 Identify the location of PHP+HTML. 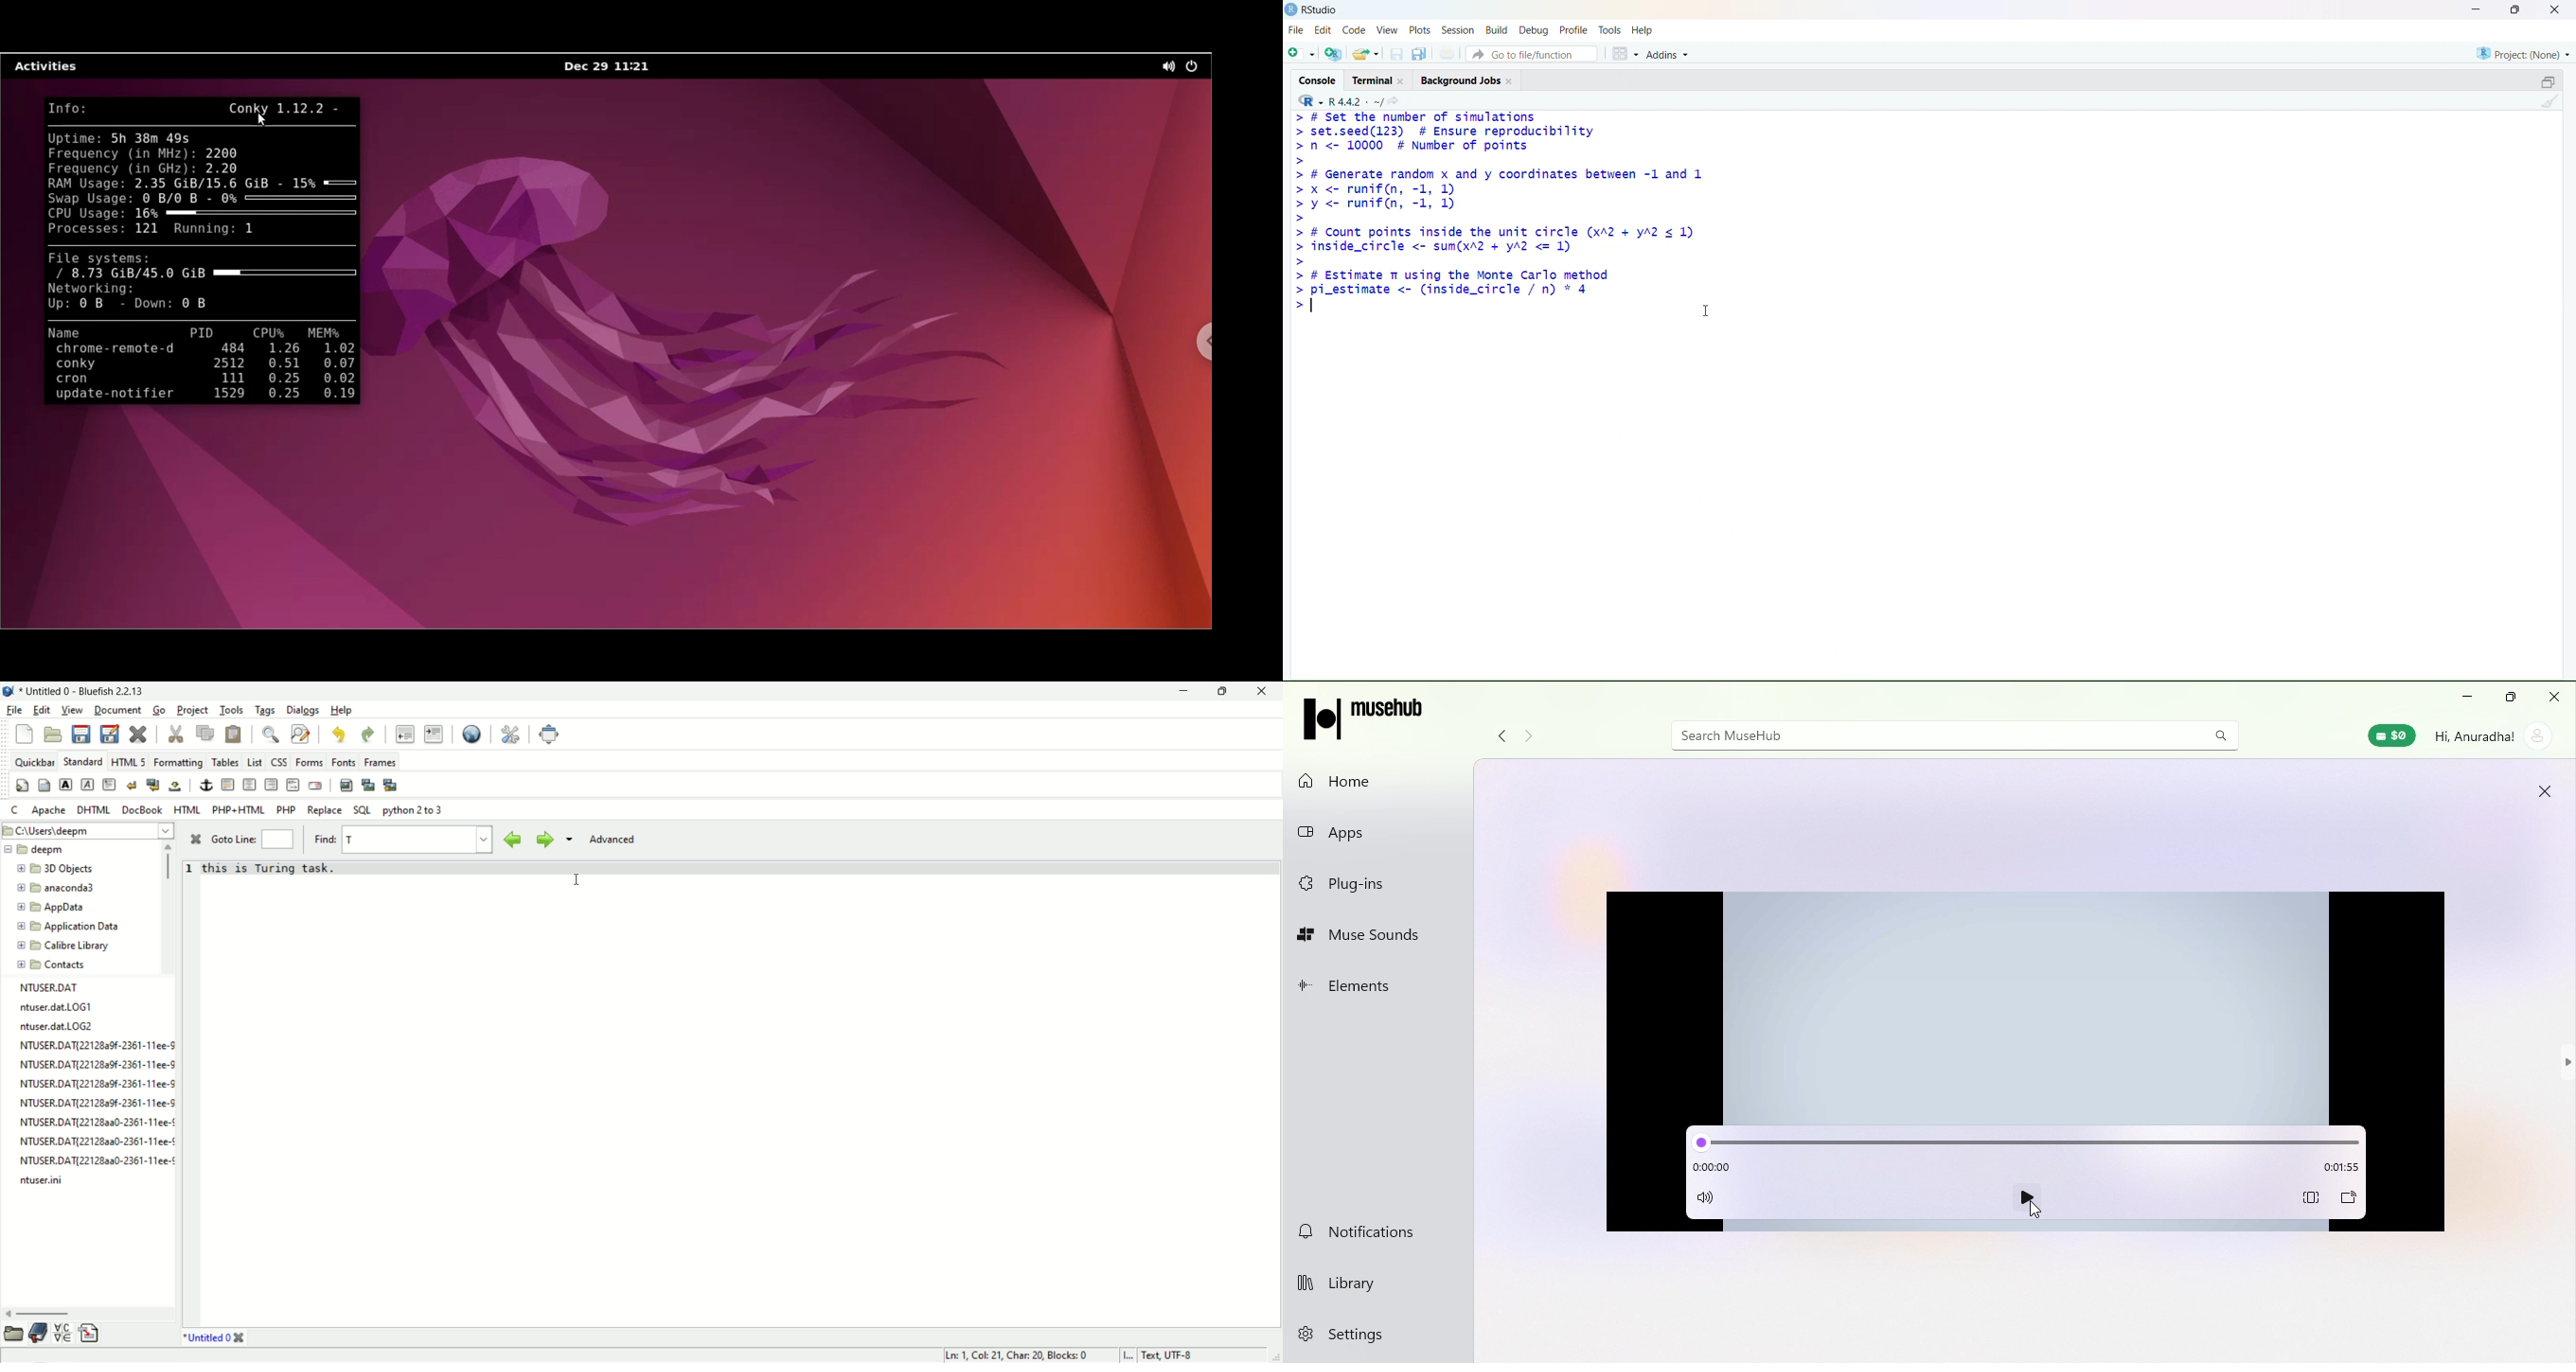
(239, 810).